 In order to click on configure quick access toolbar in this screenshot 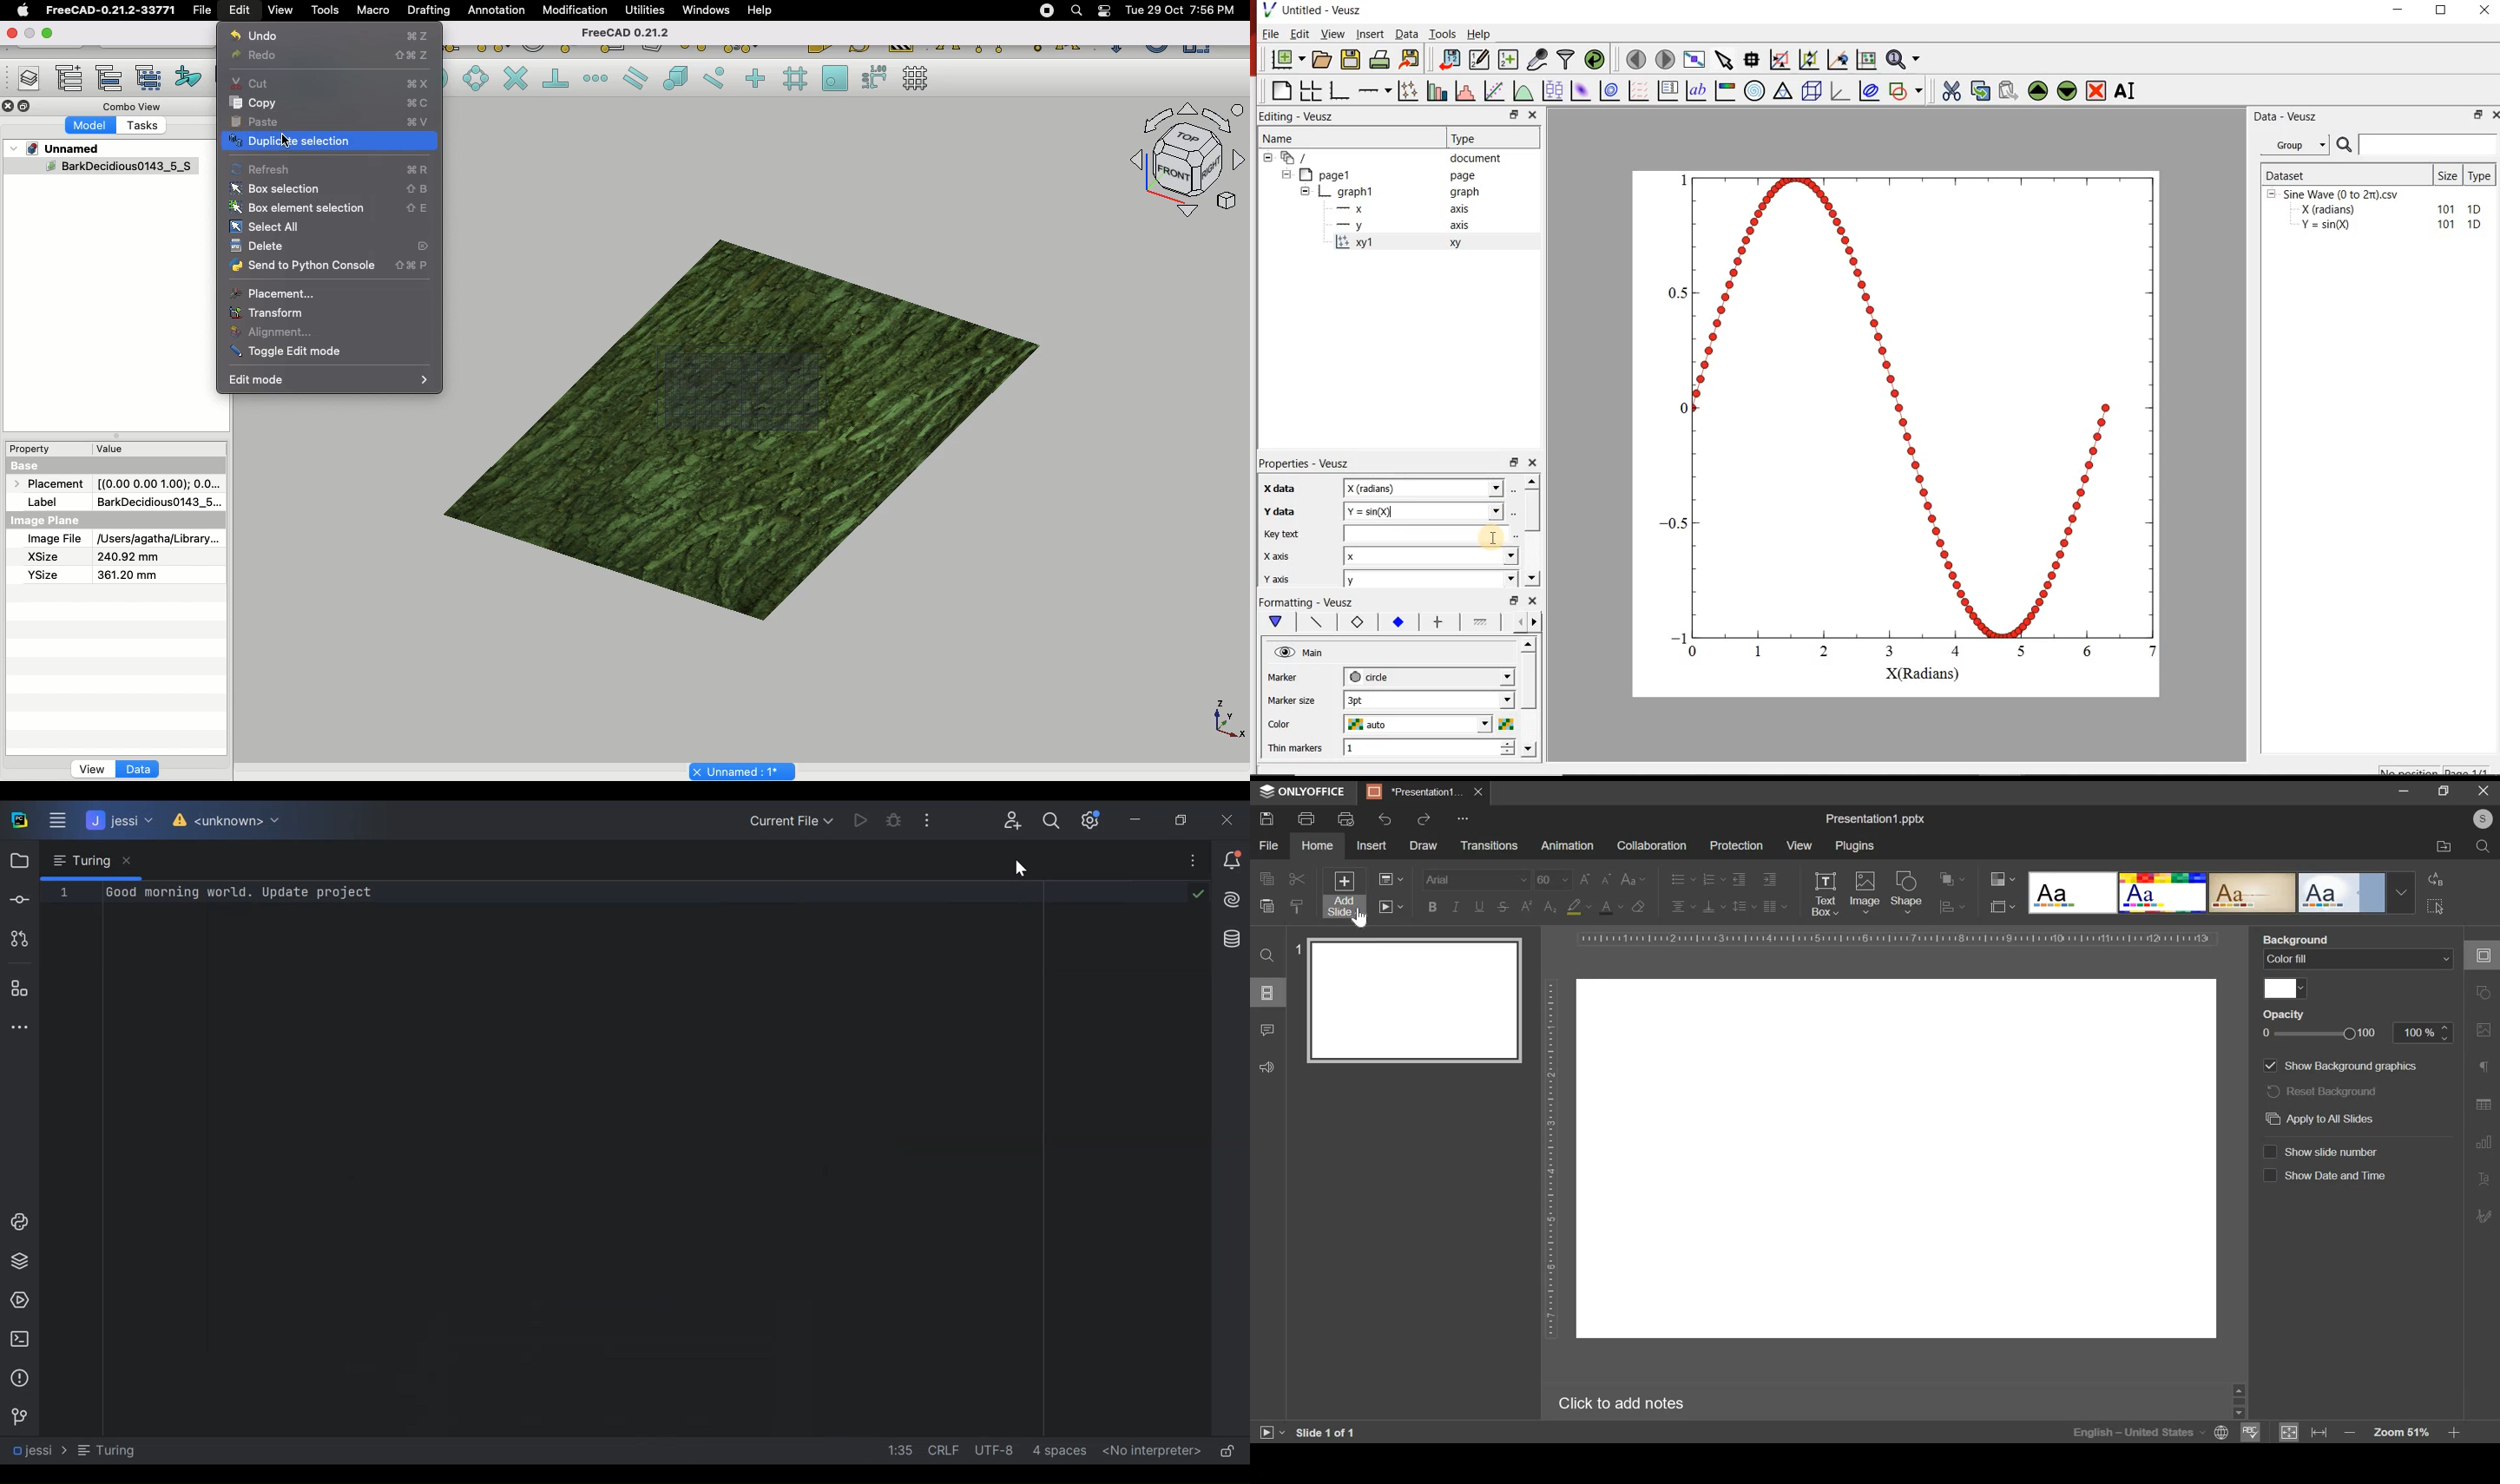, I will do `click(1465, 818)`.